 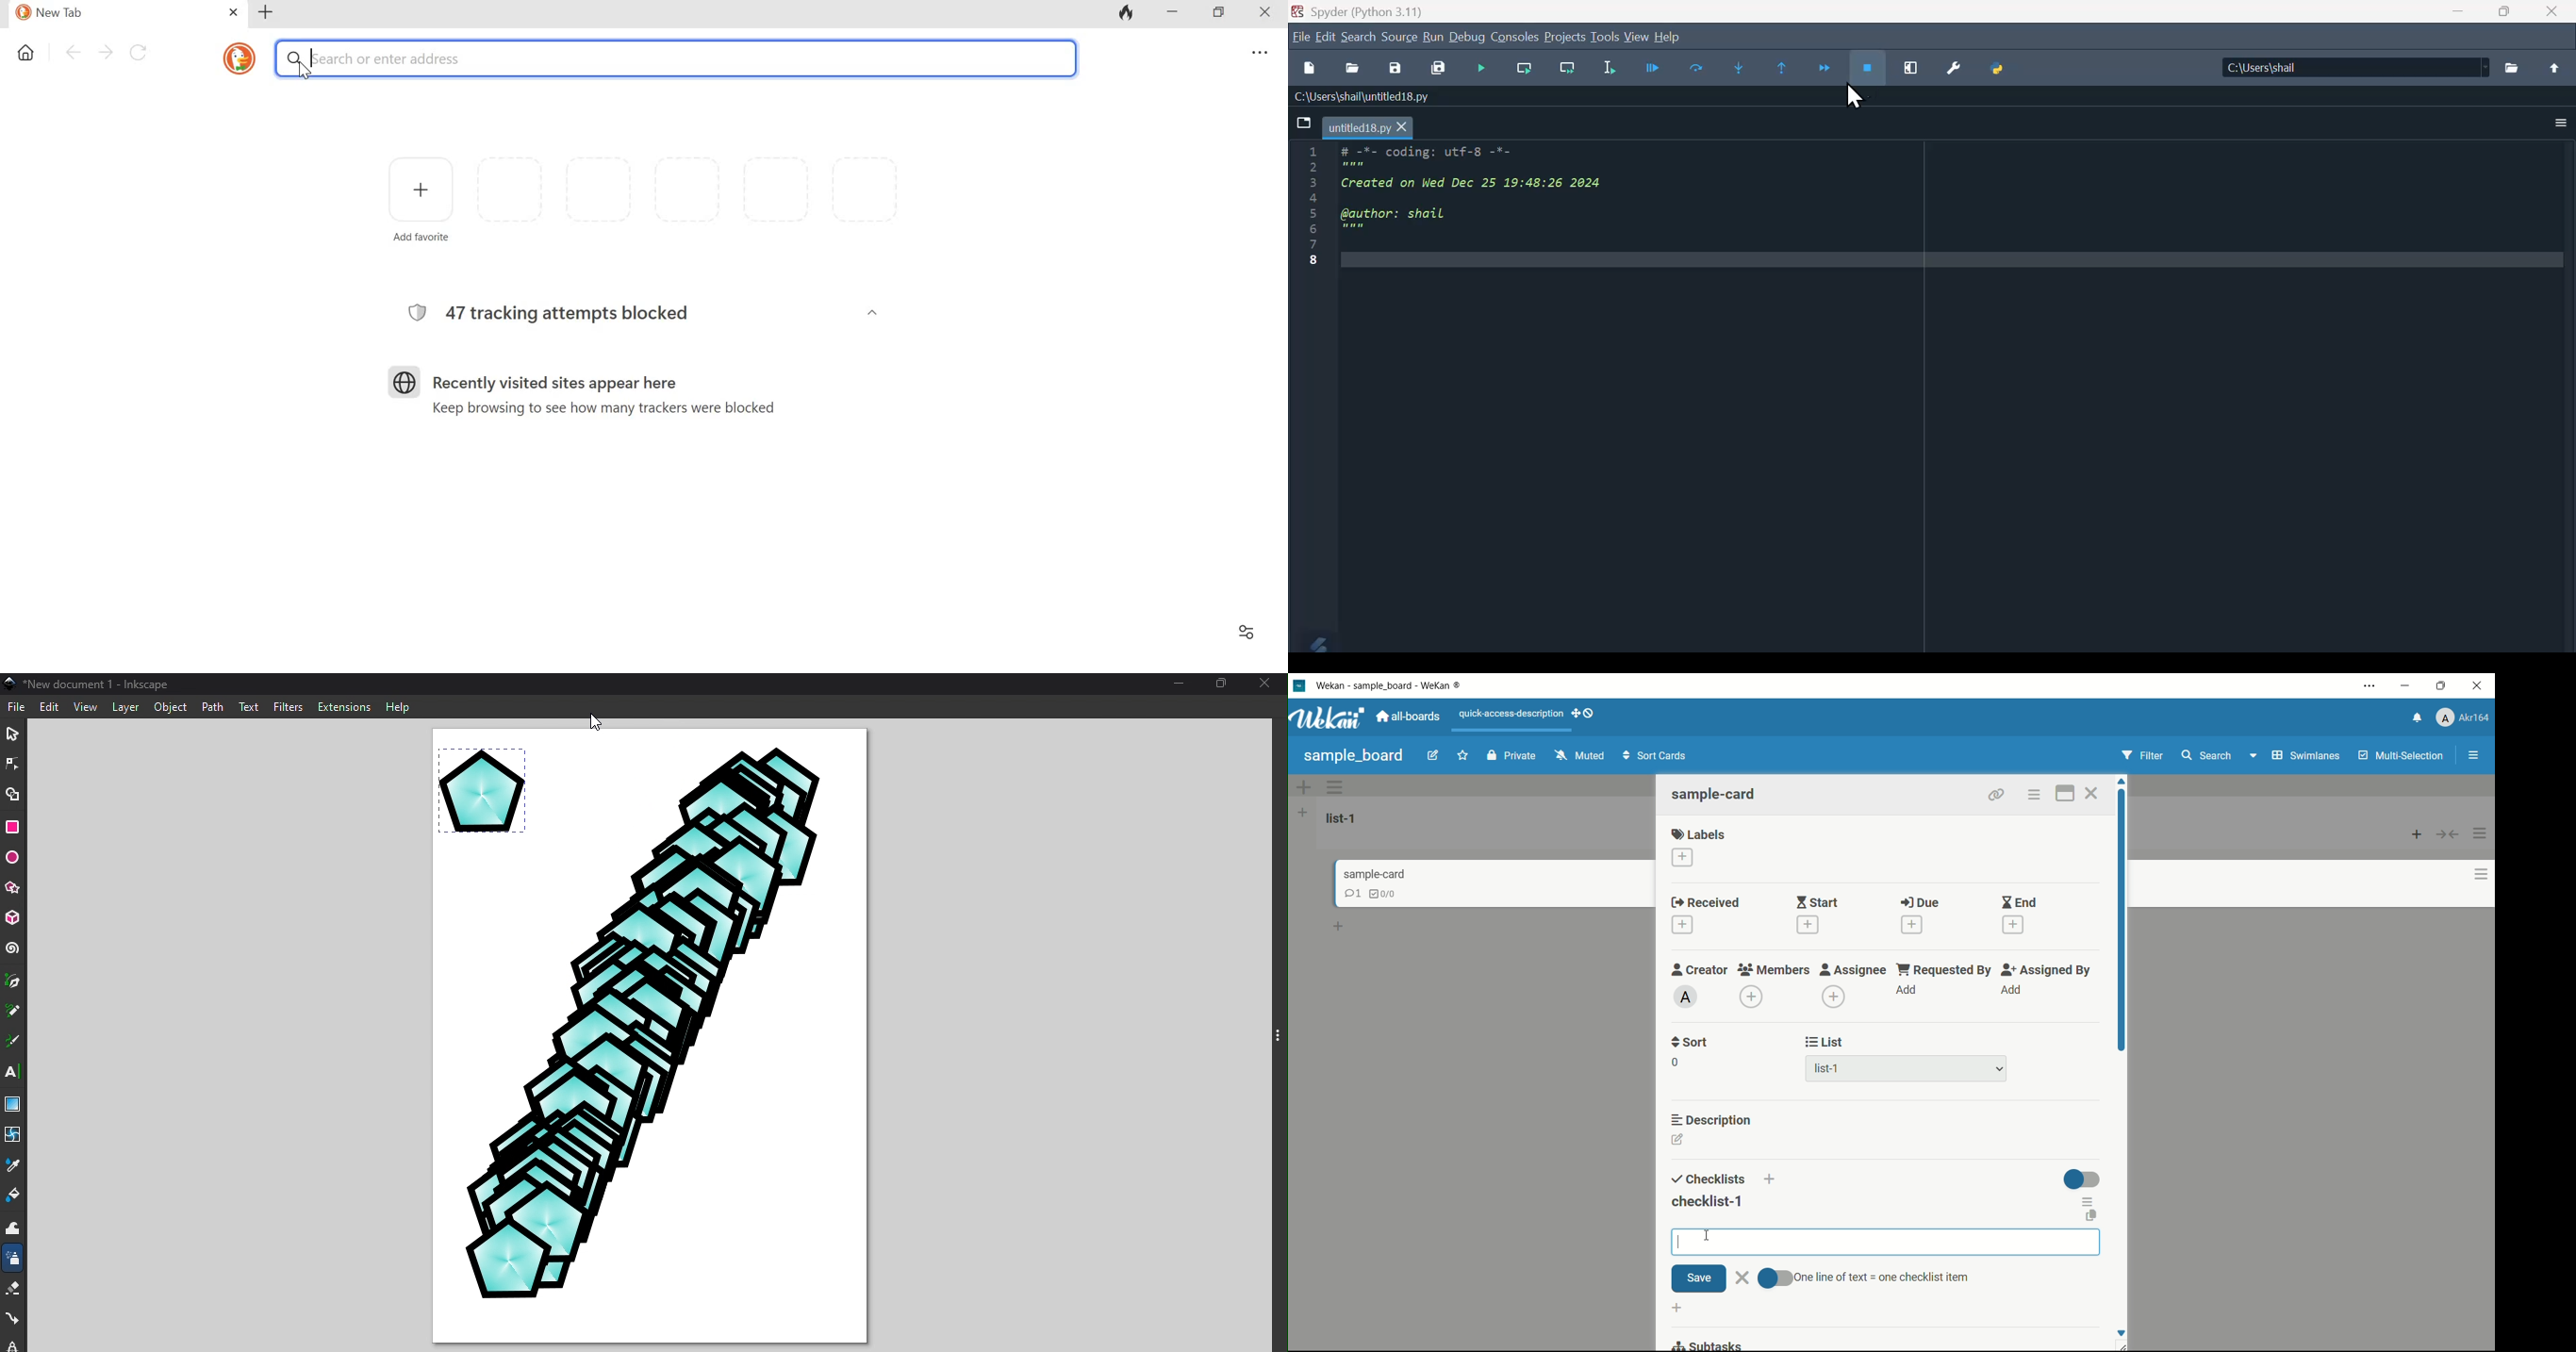 I want to click on options, so click(x=2476, y=872).